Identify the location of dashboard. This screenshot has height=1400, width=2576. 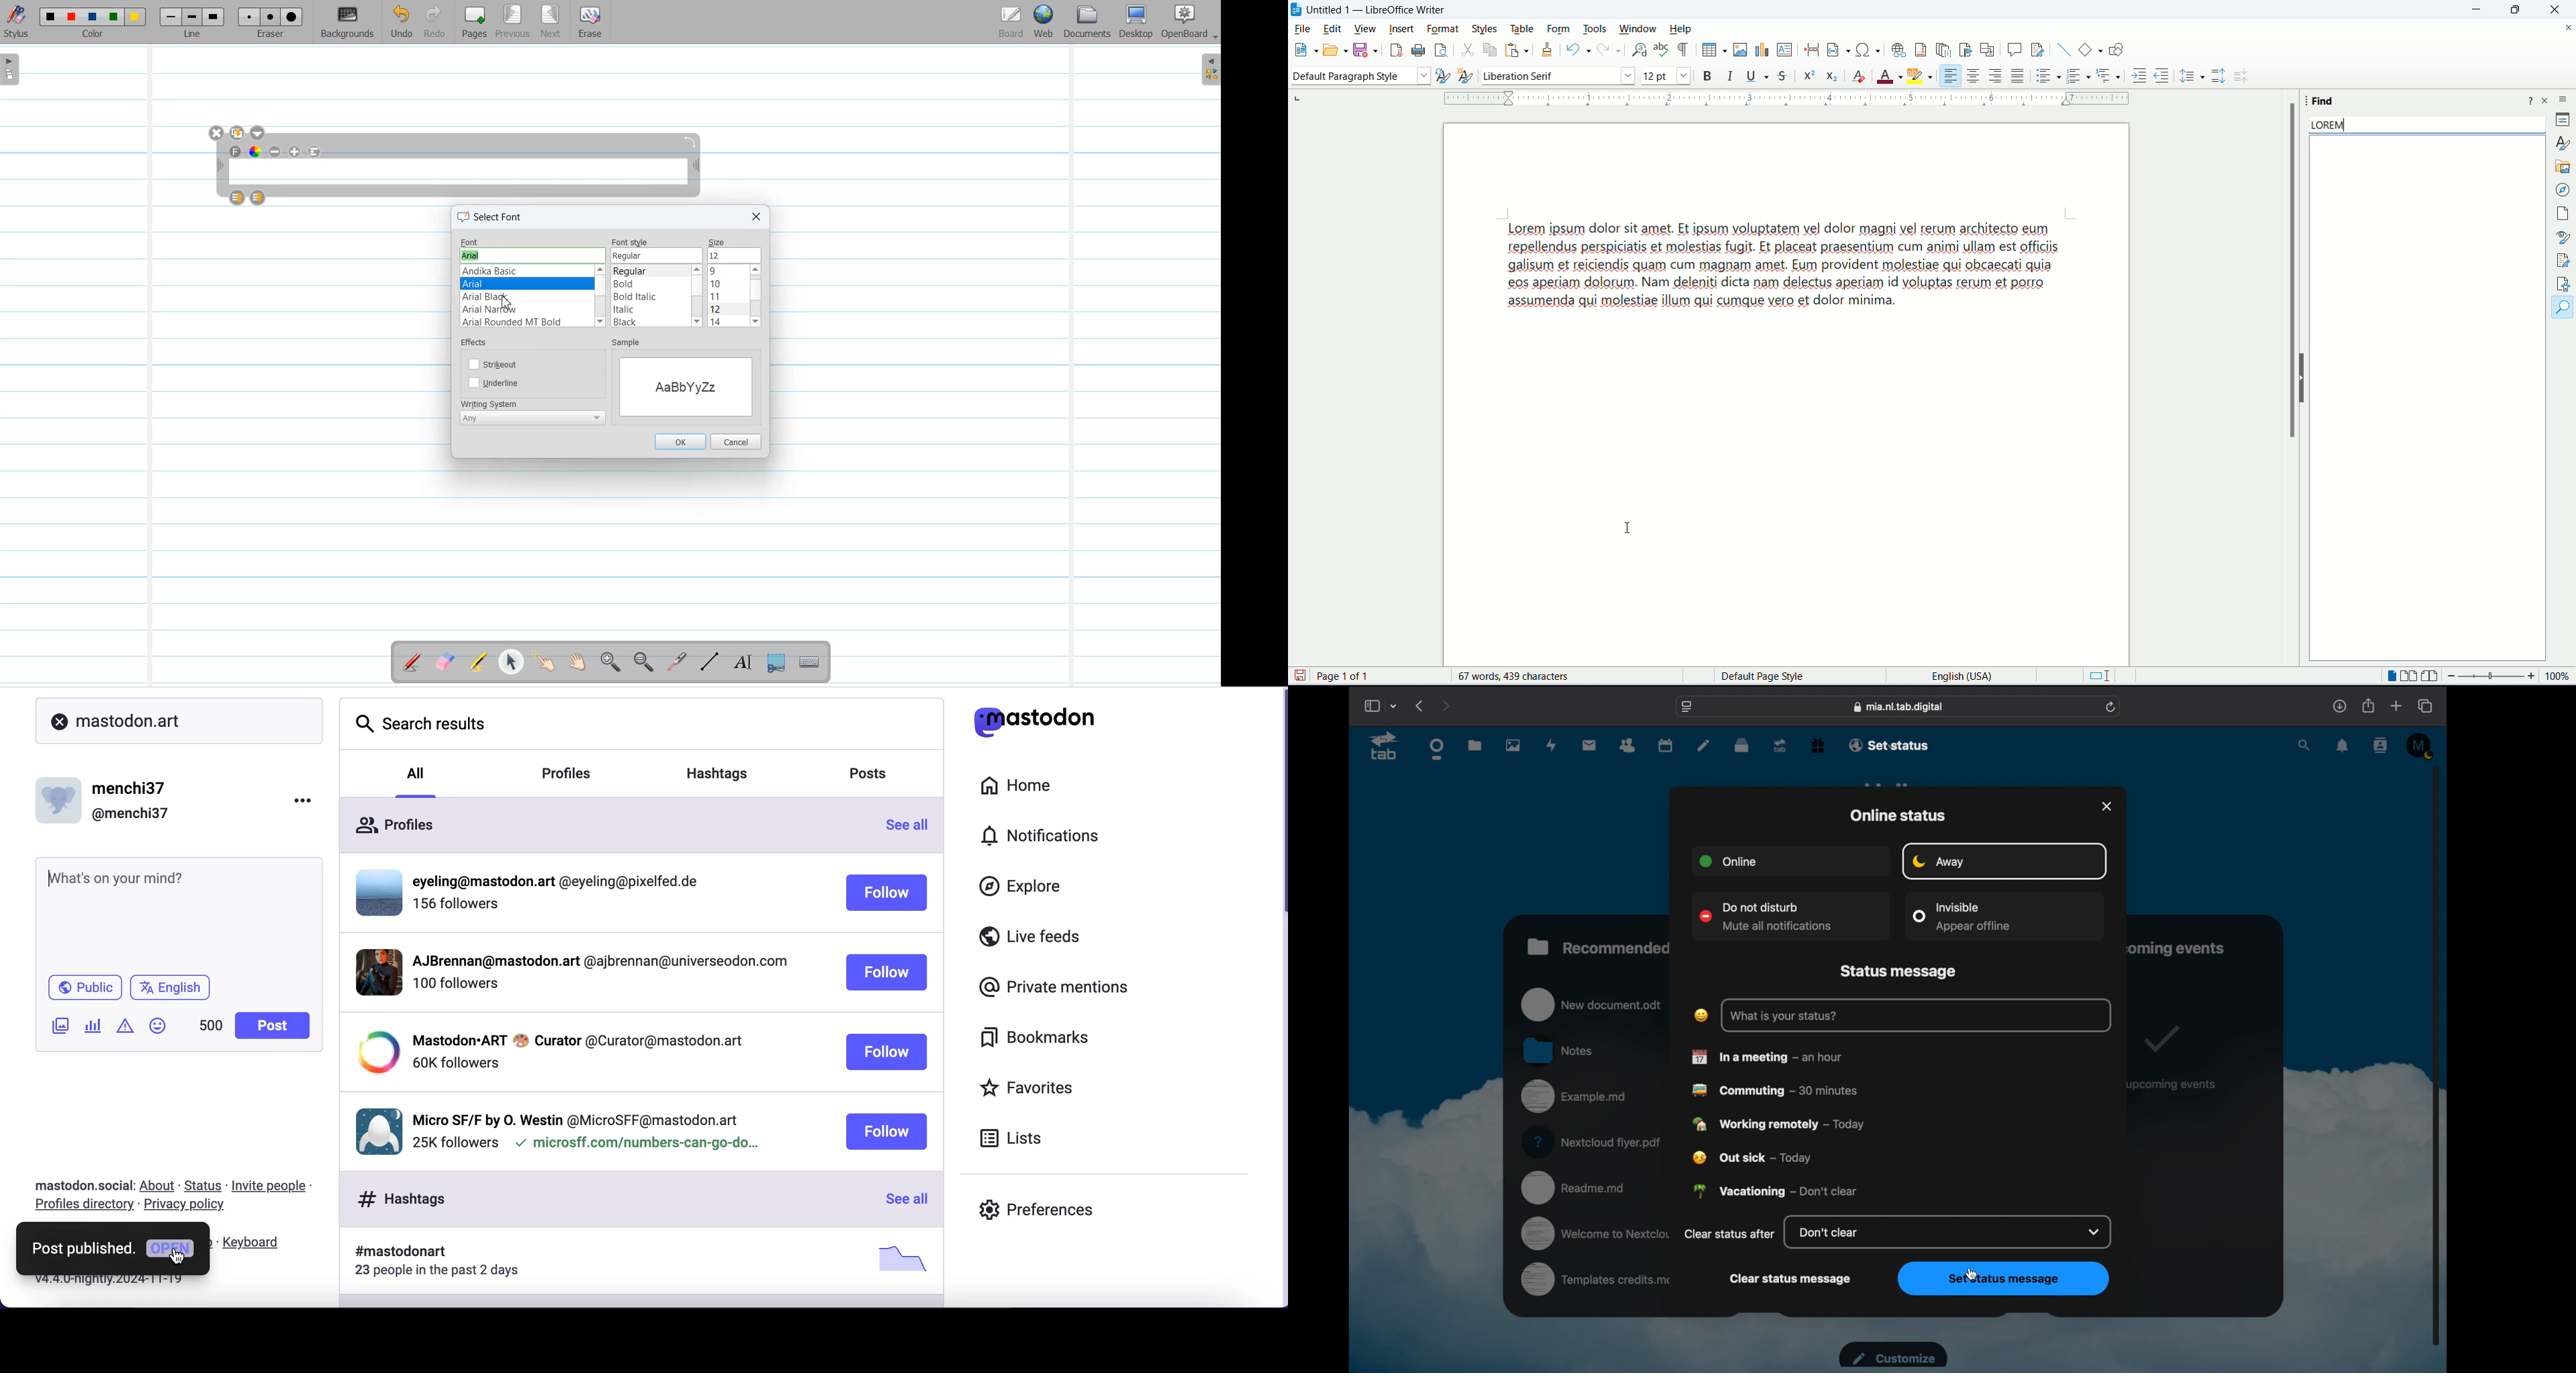
(1437, 749).